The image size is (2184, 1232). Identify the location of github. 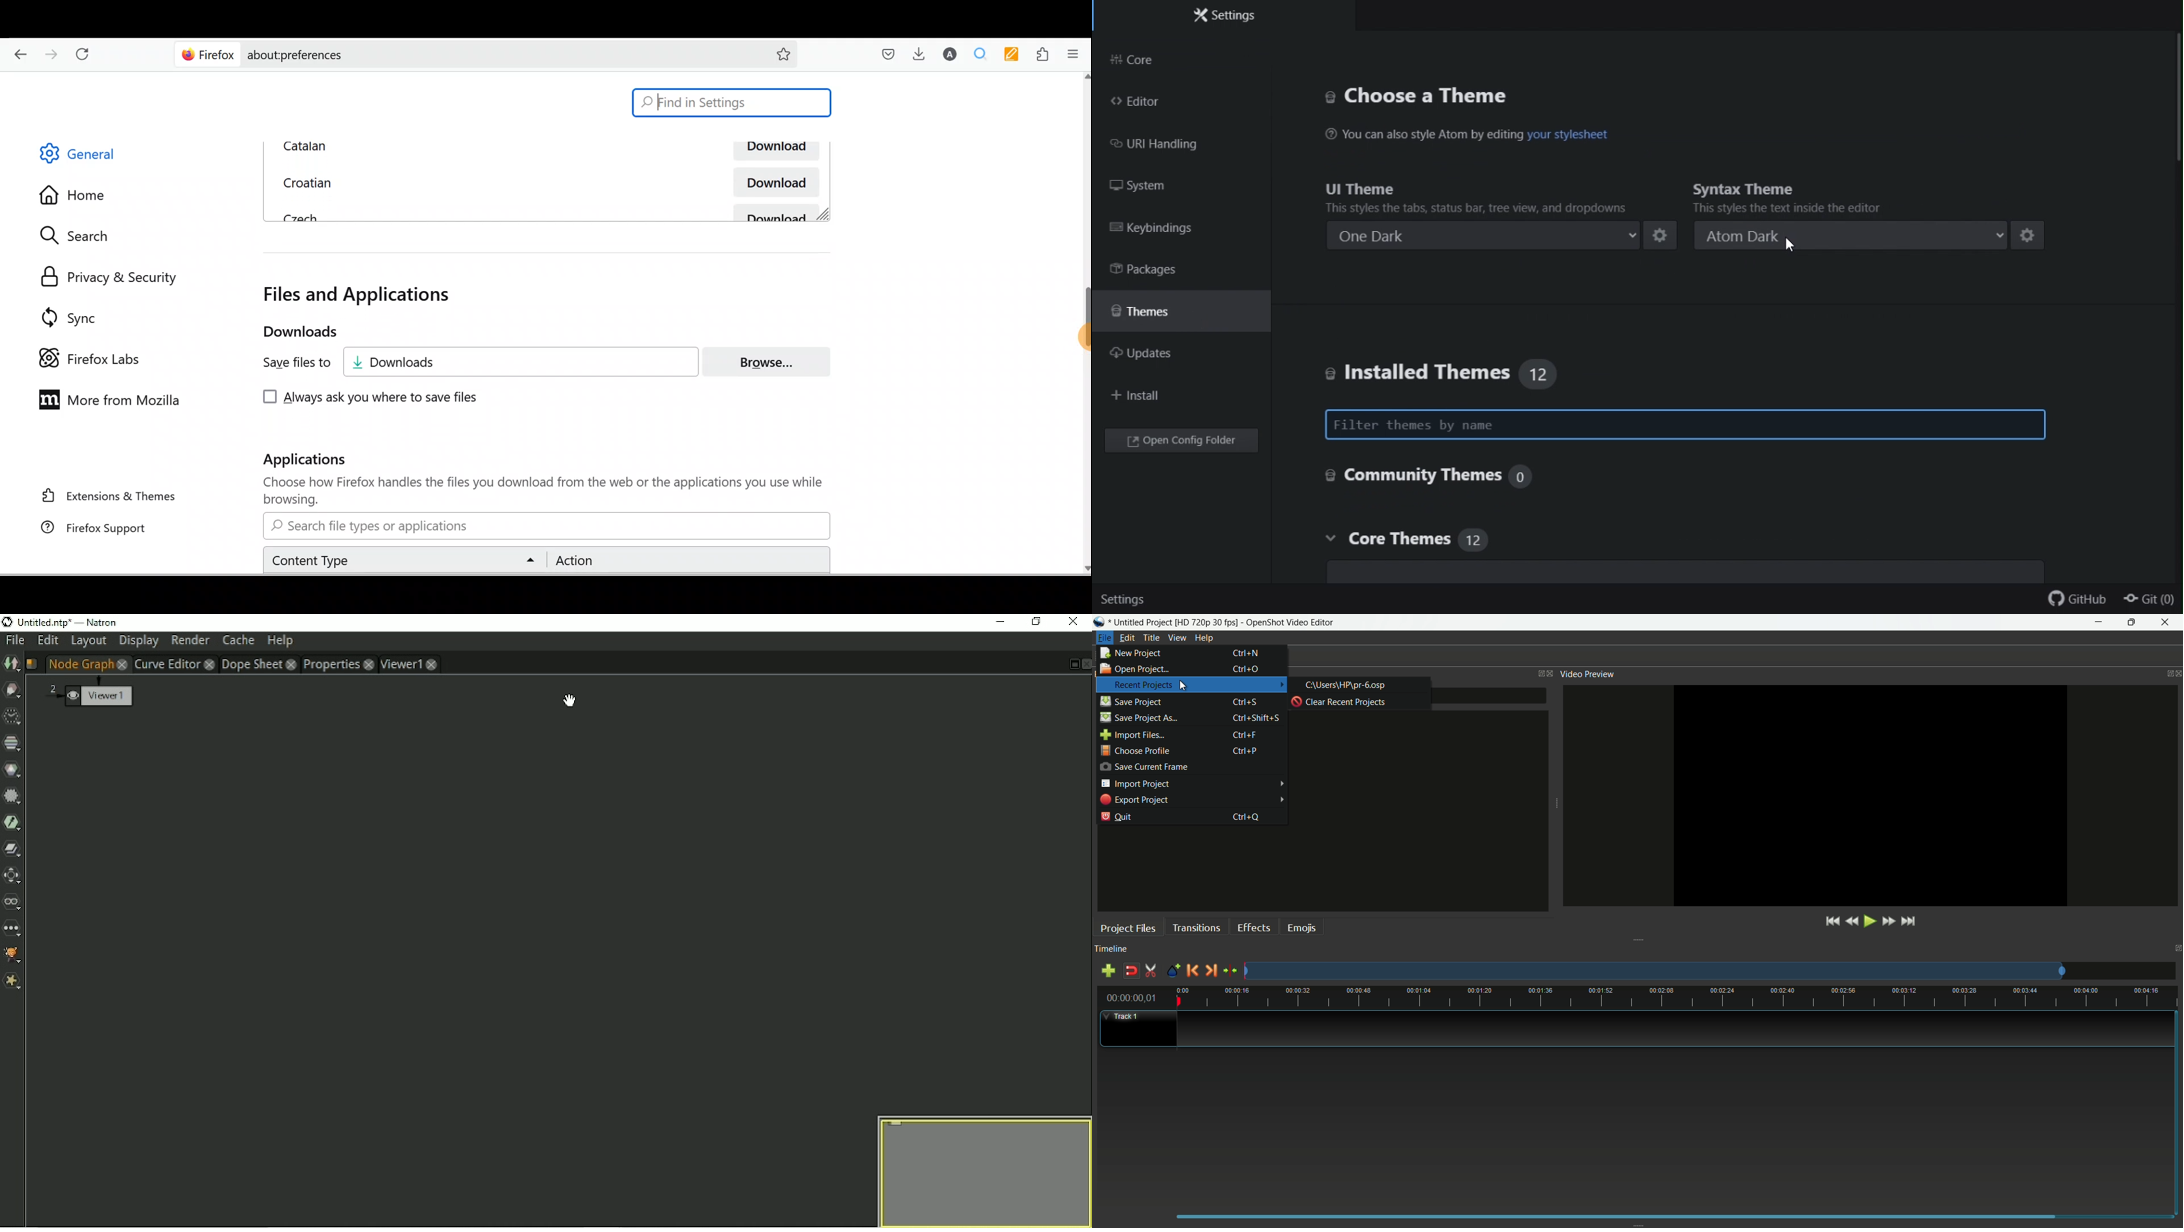
(2074, 598).